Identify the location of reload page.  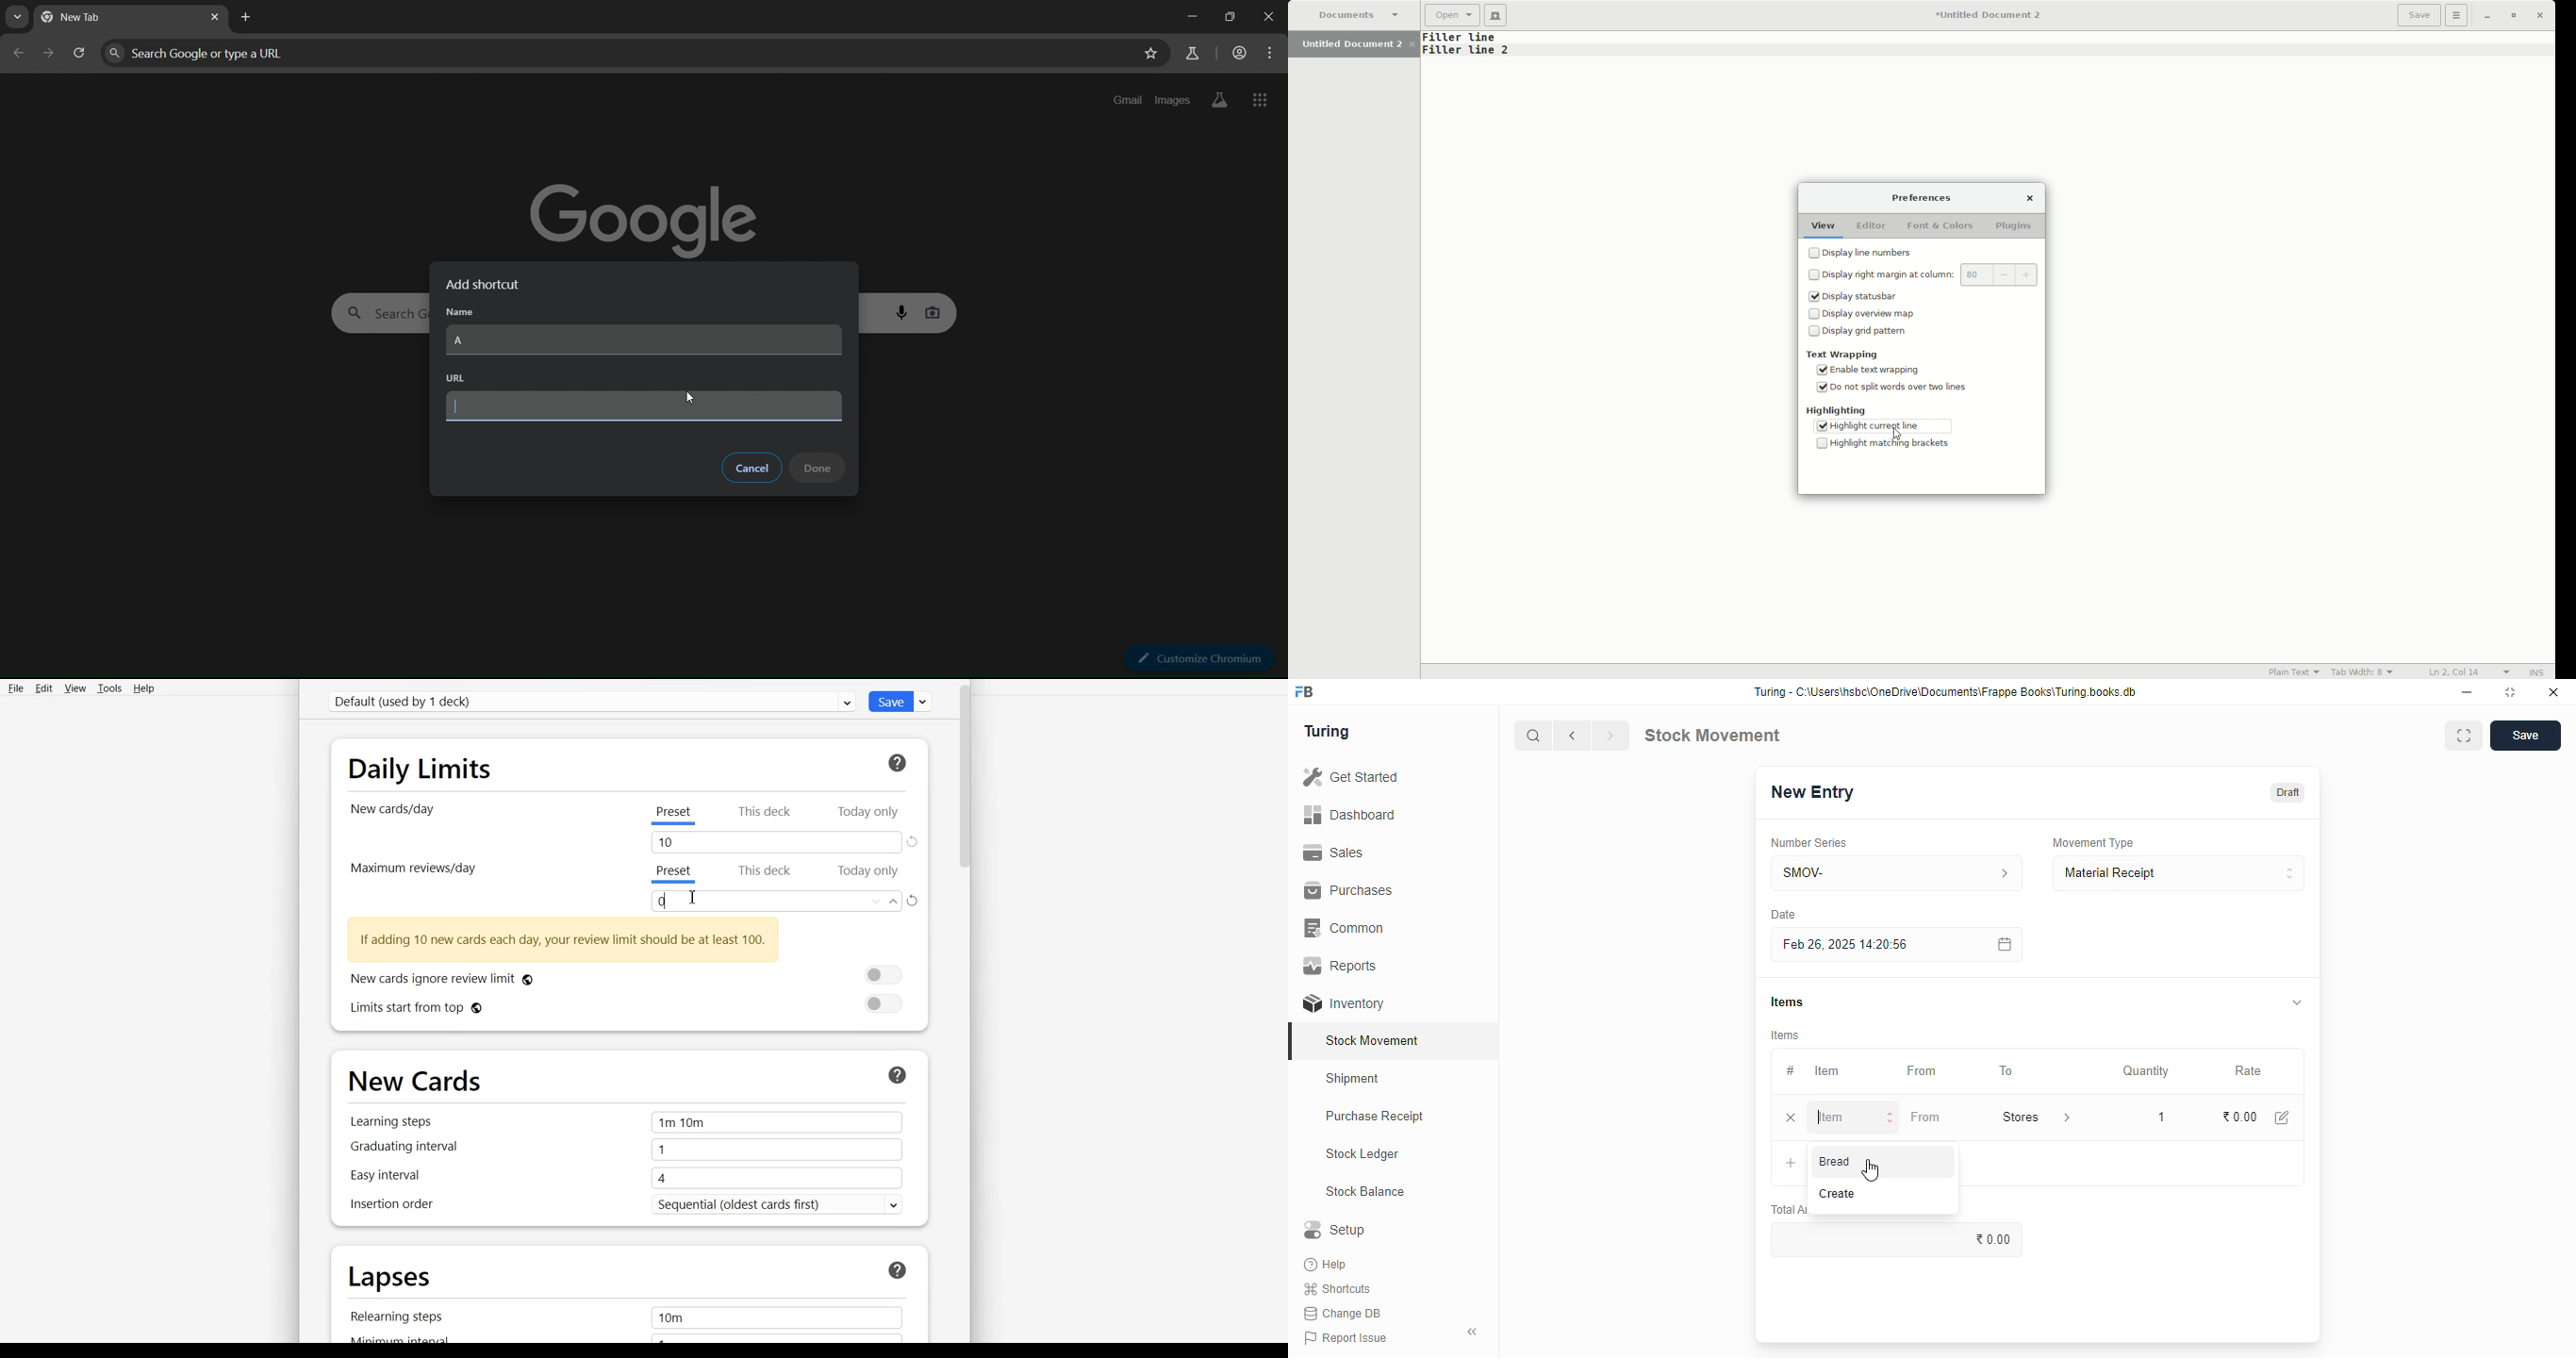
(80, 56).